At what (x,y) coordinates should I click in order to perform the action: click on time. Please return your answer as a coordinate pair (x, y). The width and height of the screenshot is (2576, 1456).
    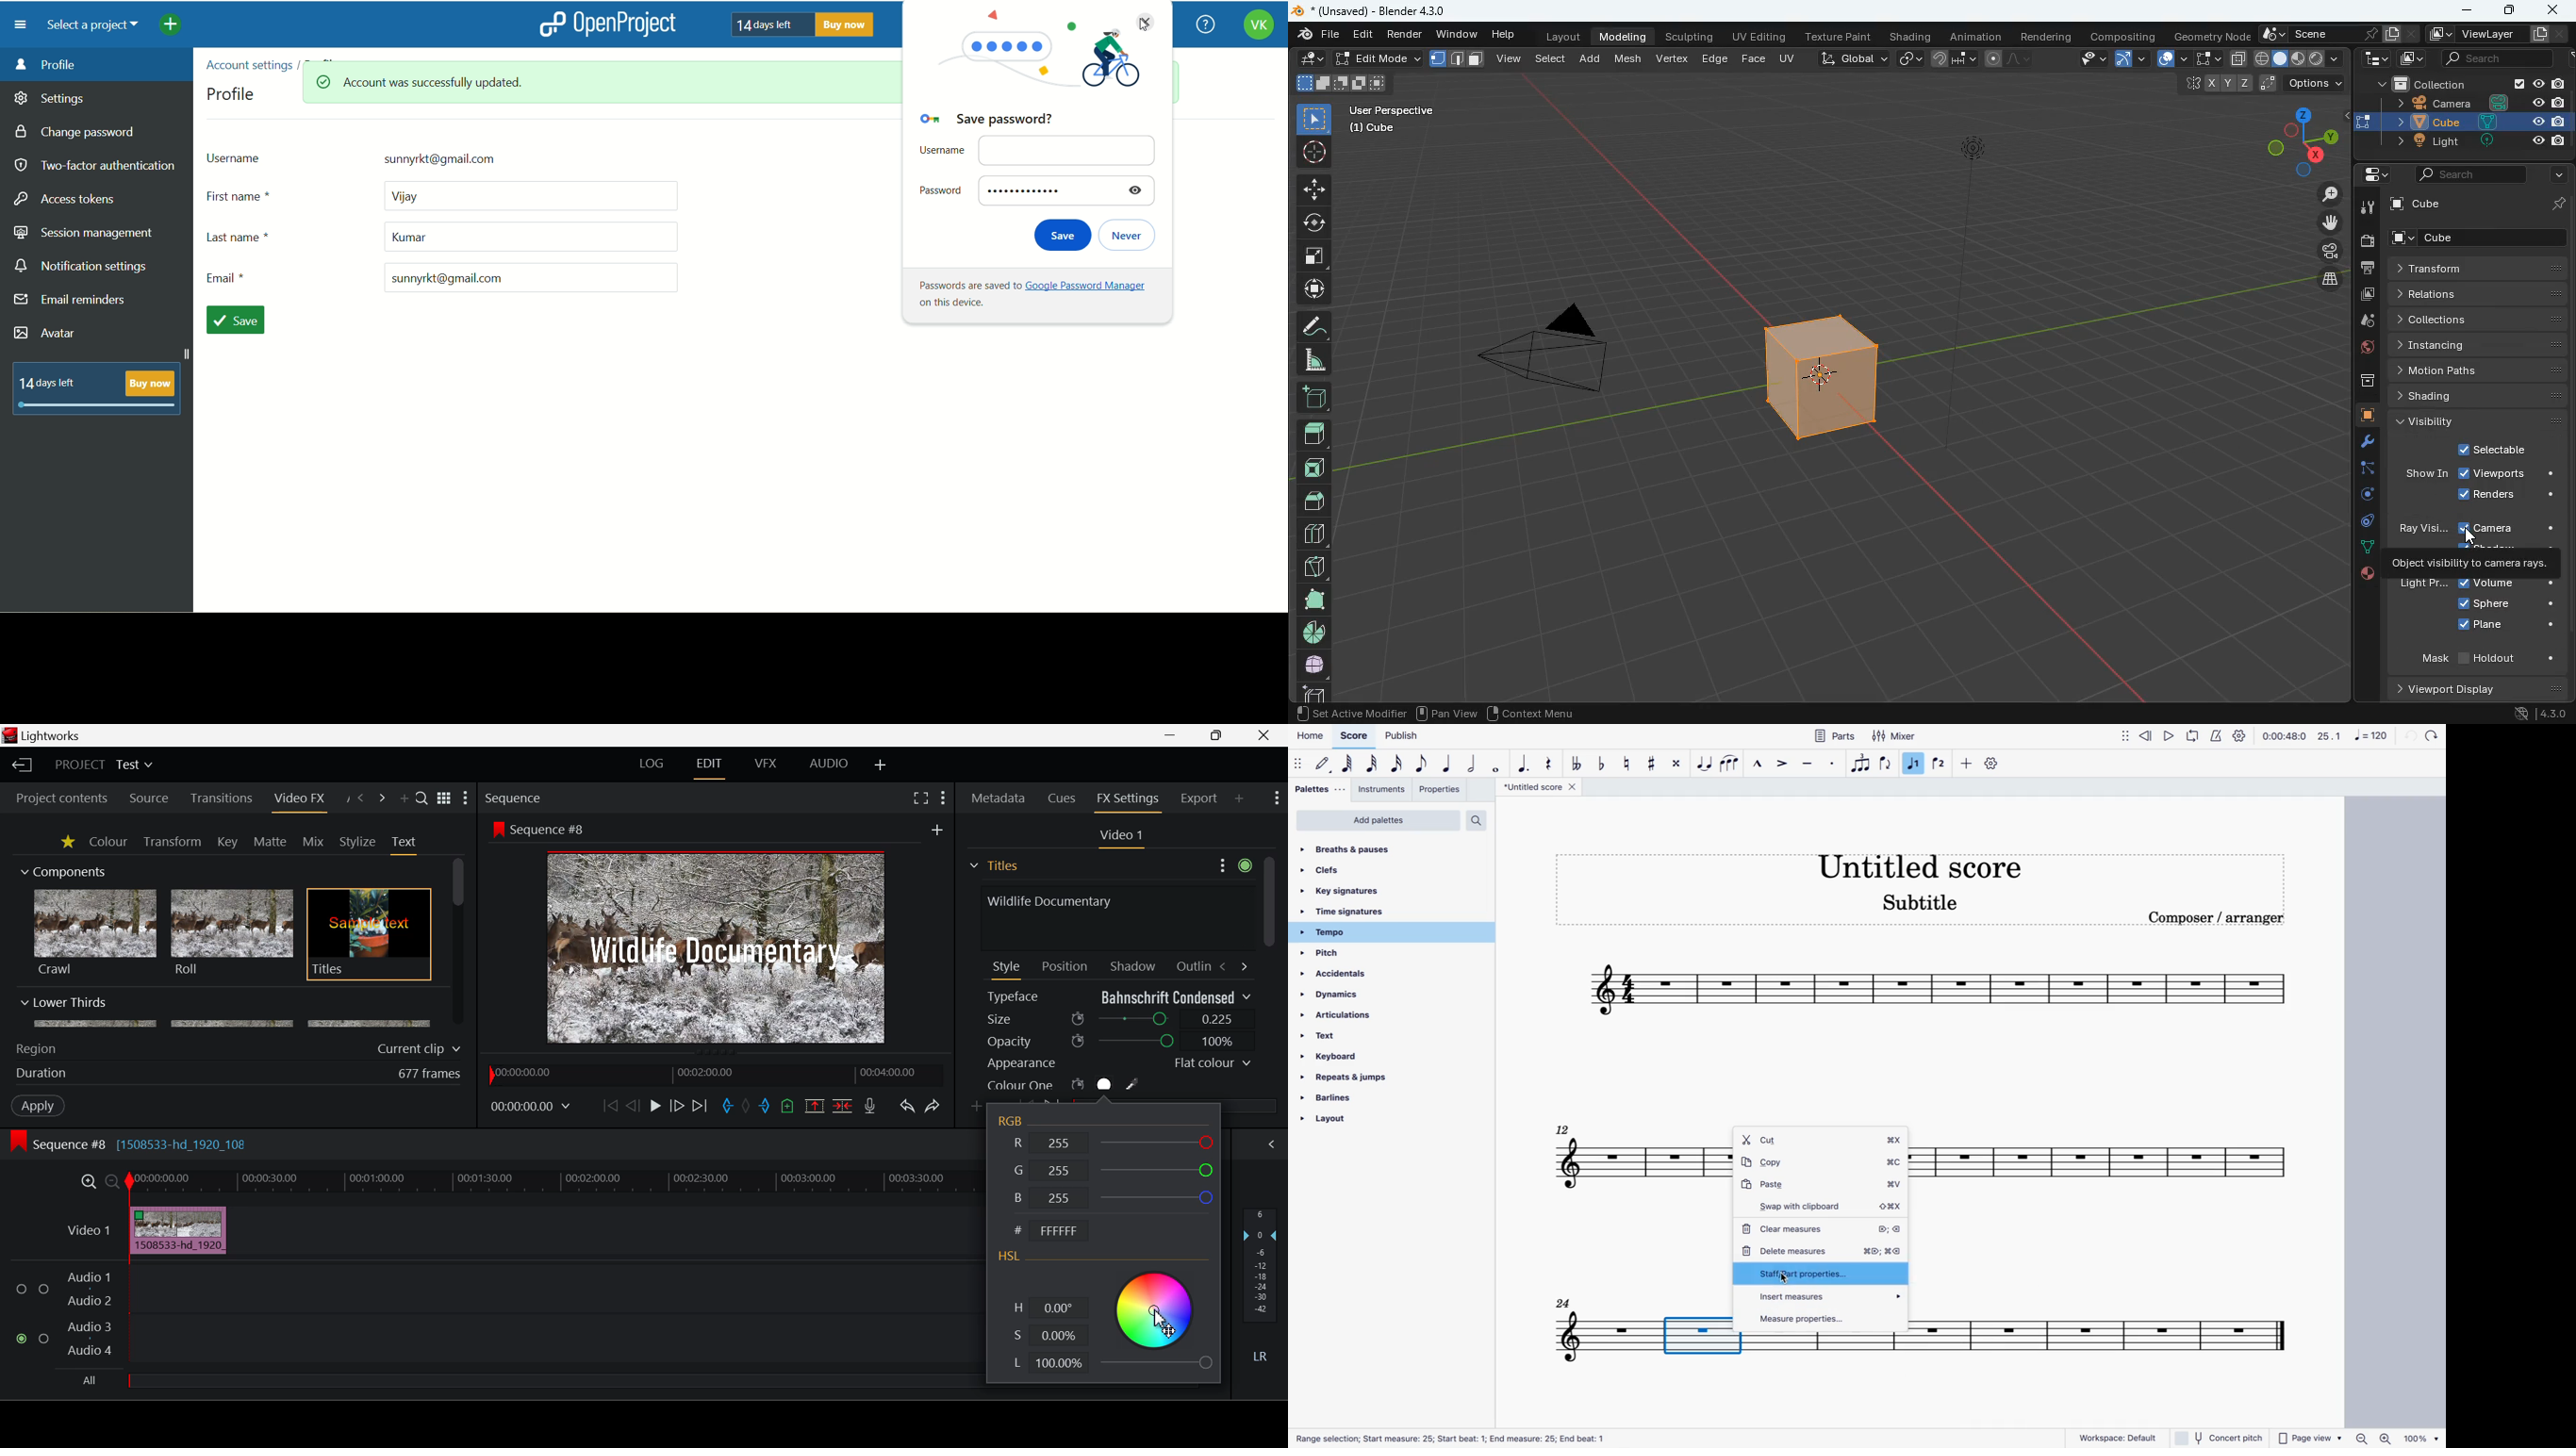
    Looking at the image, I should click on (2285, 736).